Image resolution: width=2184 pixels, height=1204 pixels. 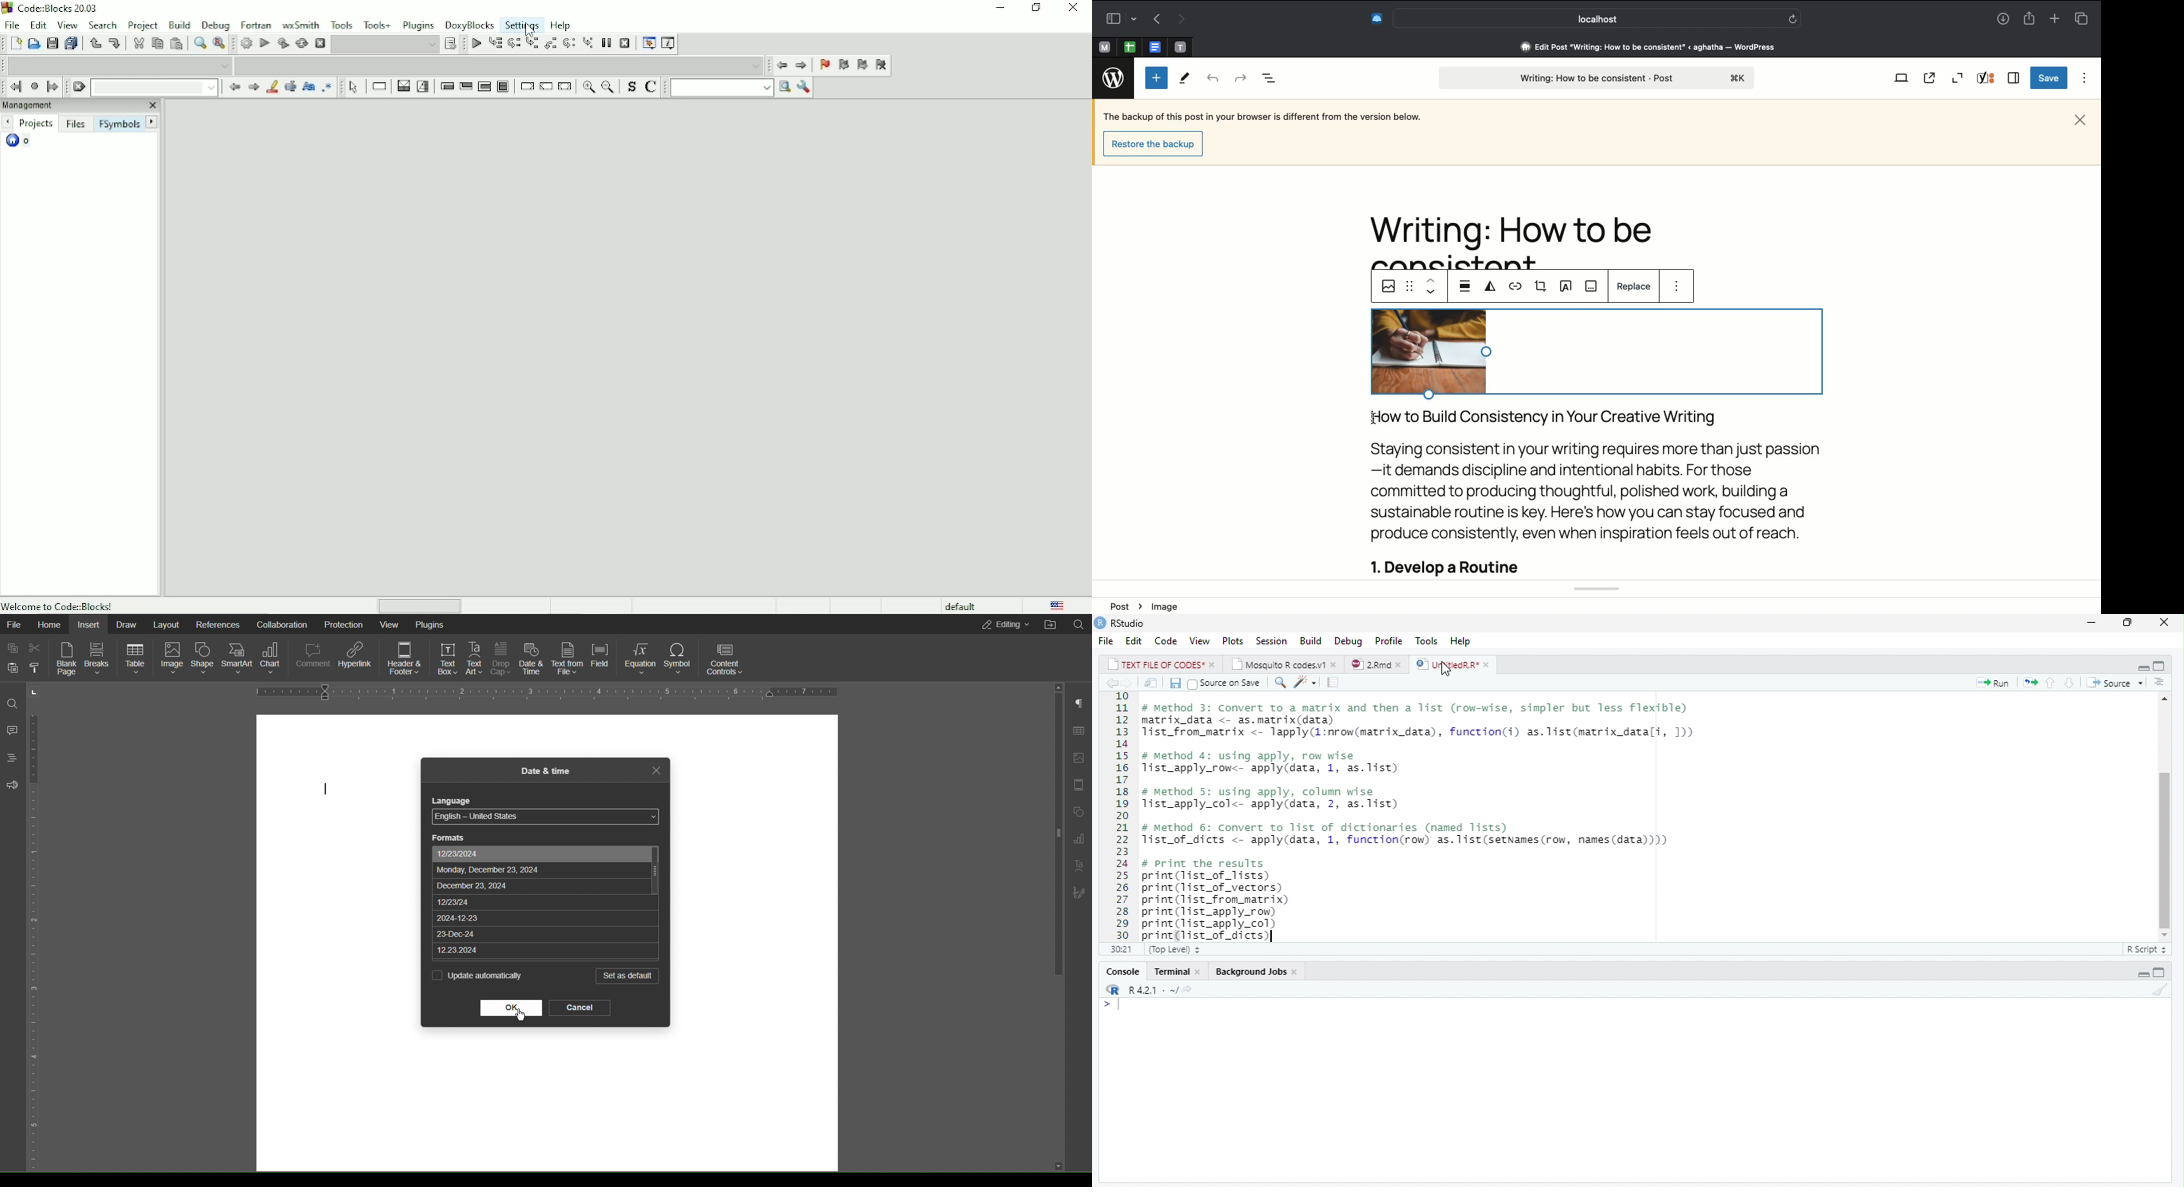 I want to click on # Method 4: using apply, row wise, so click(x=1259, y=755).